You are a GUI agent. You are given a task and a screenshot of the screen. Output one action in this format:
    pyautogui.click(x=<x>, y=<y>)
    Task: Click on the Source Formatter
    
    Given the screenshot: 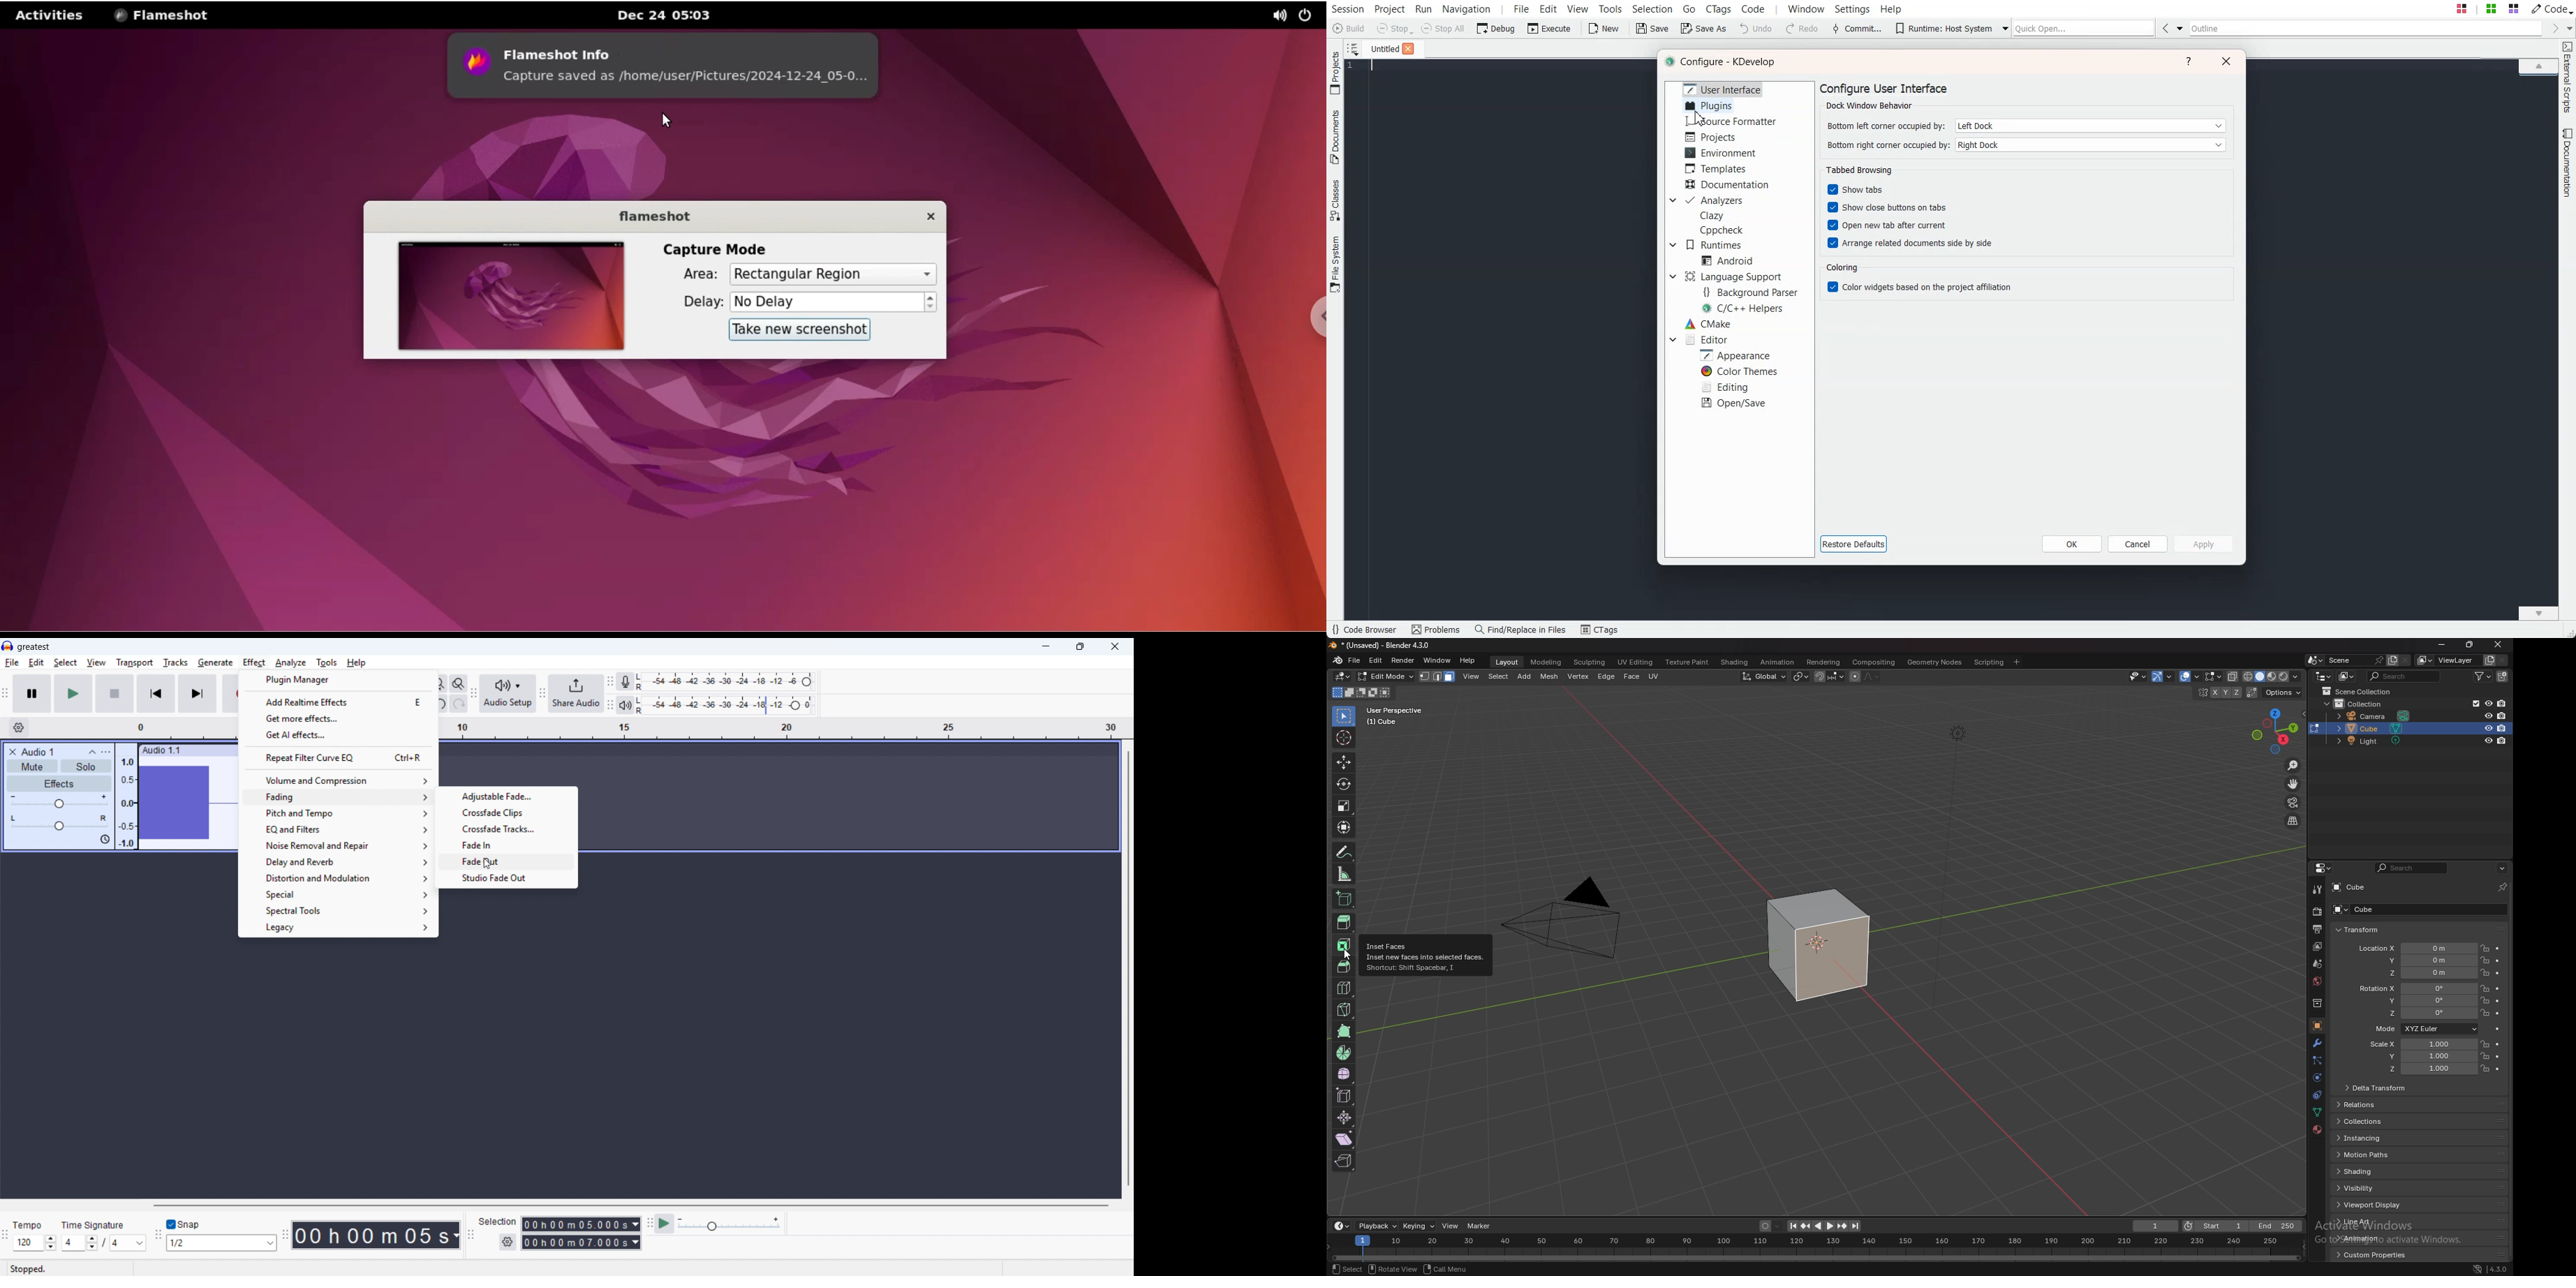 What is the action you would take?
    pyautogui.click(x=1730, y=122)
    